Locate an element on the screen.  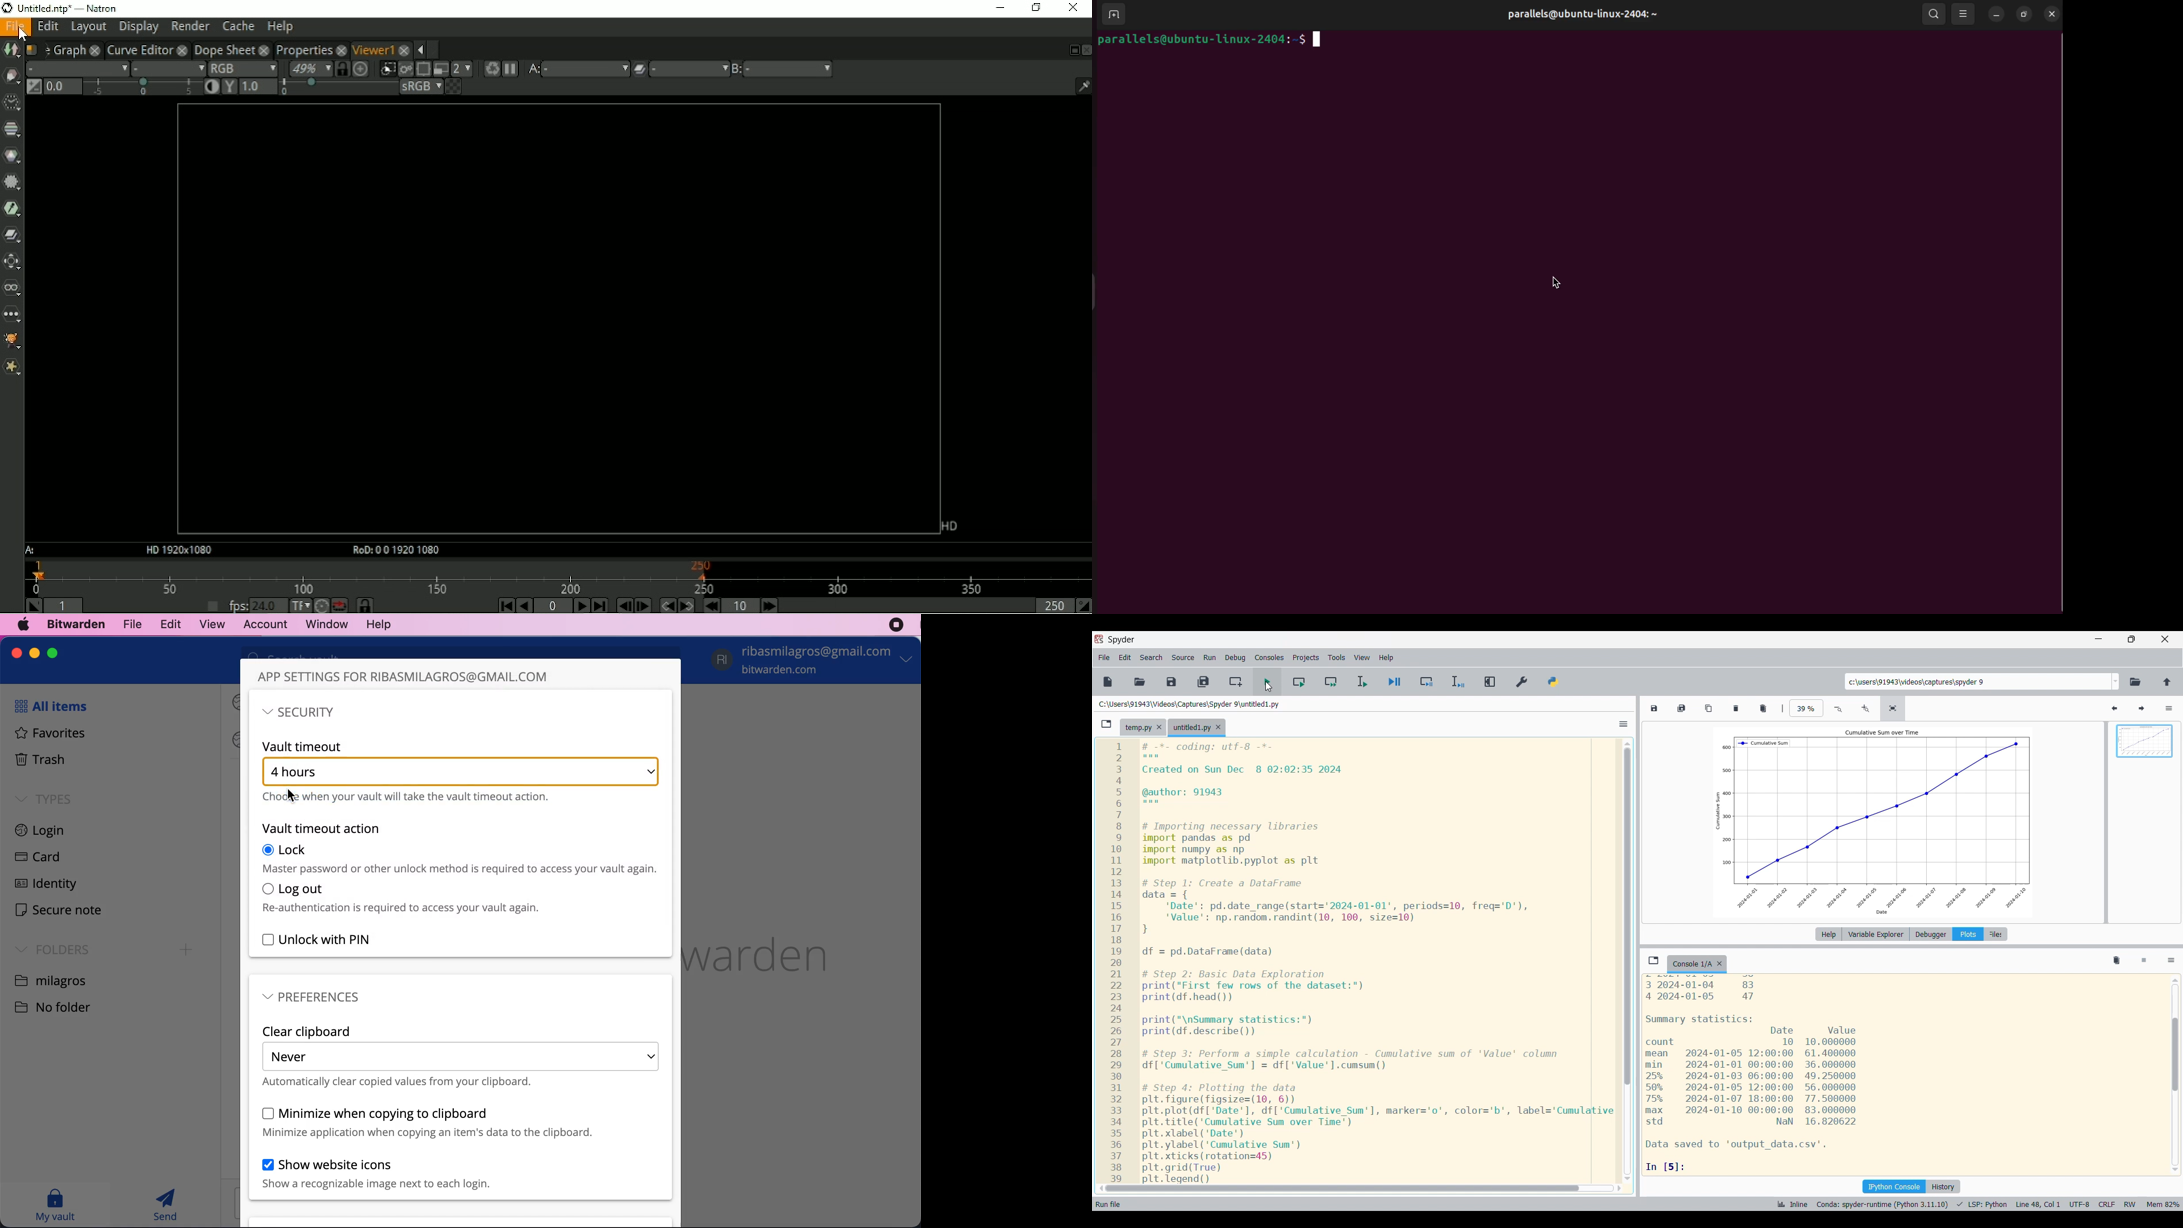
memory usage is located at coordinates (2163, 1204).